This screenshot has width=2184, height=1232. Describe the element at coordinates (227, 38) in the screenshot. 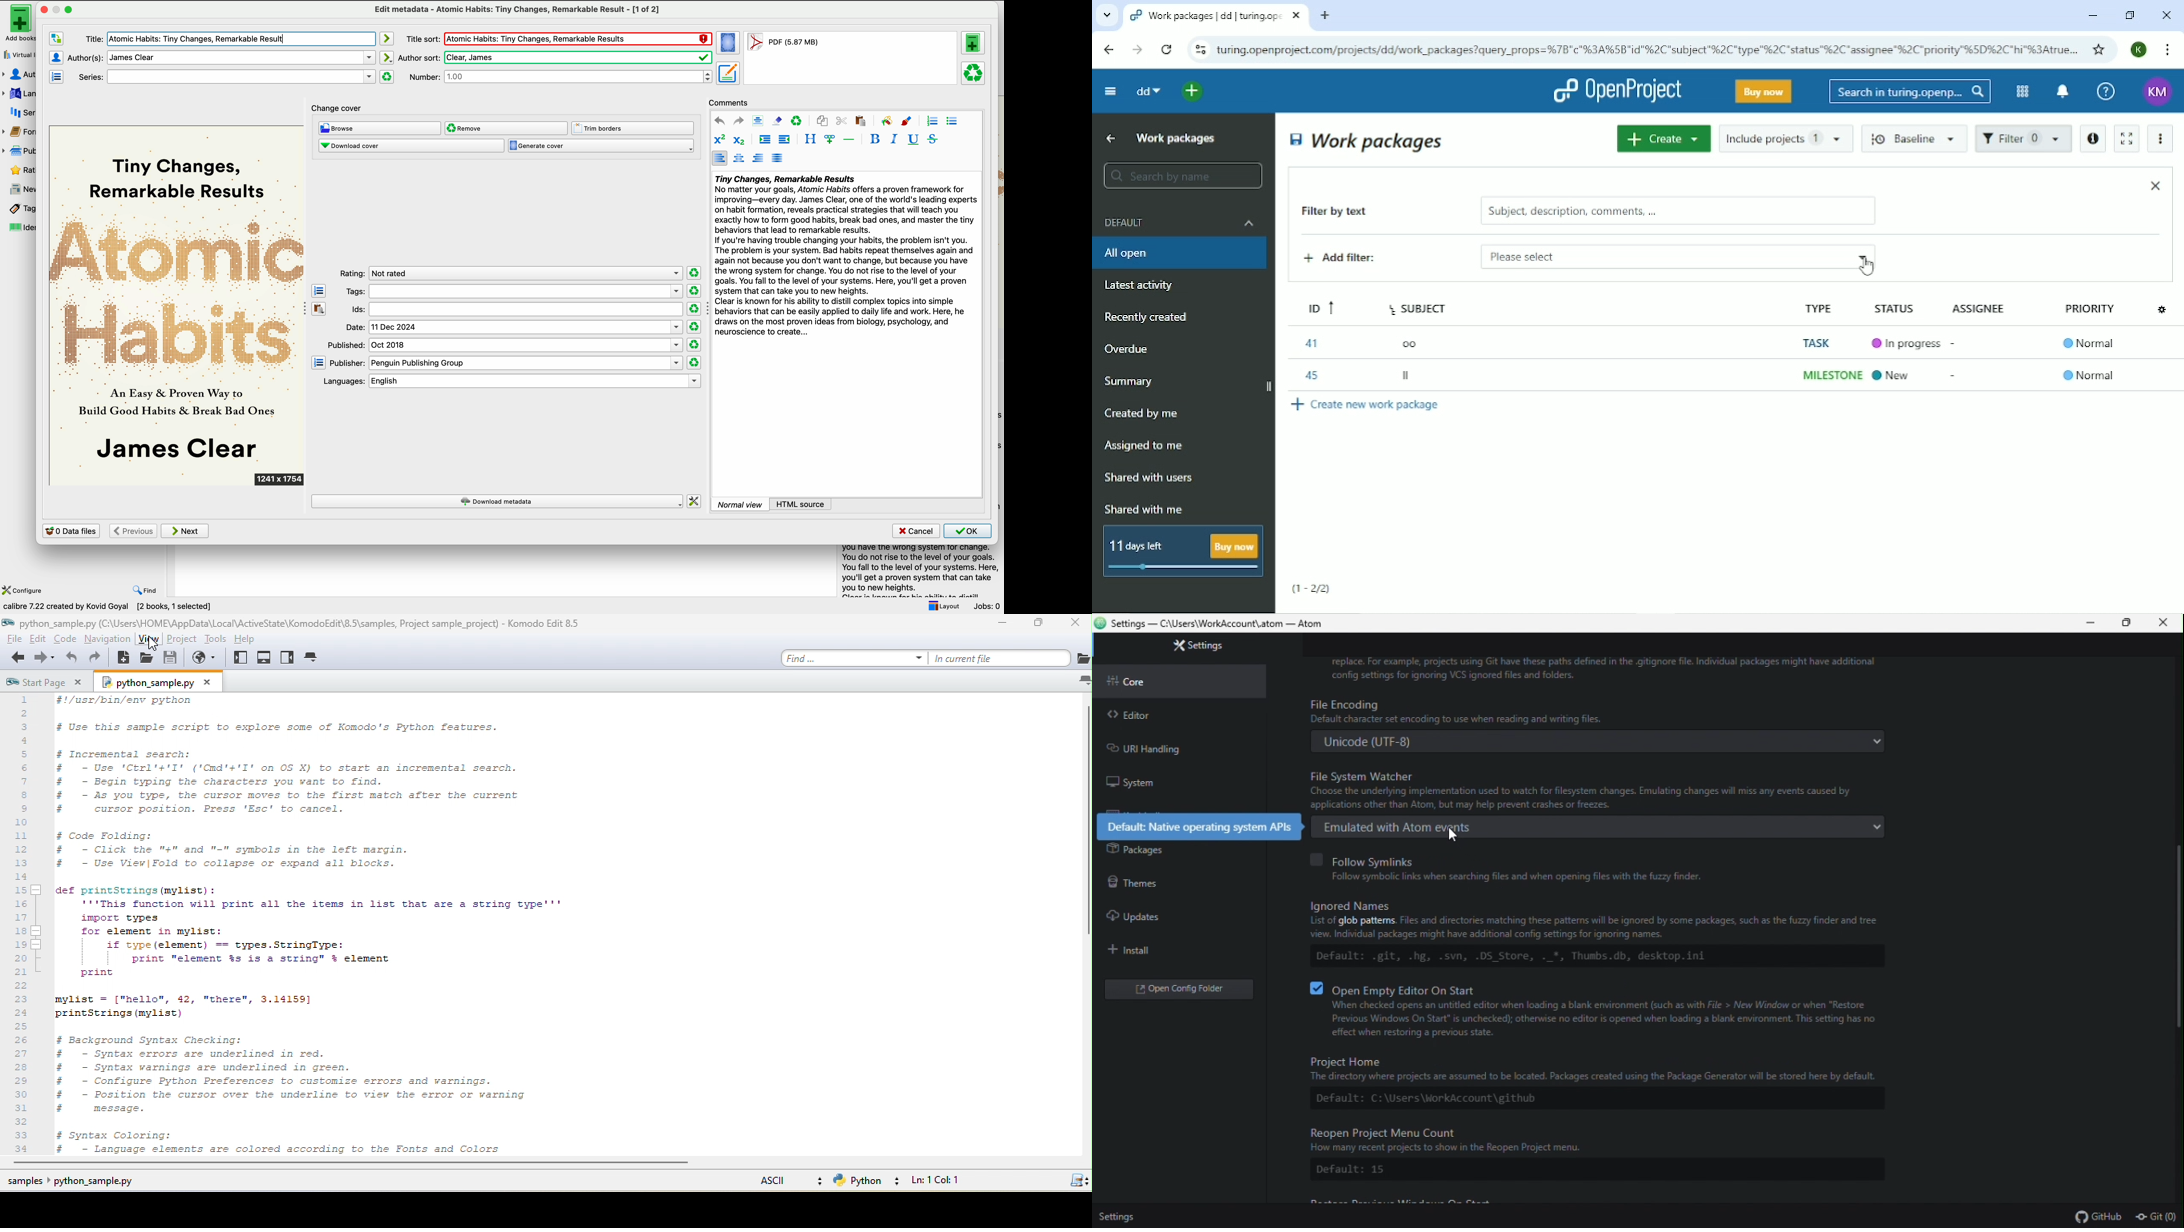

I see `title` at that location.